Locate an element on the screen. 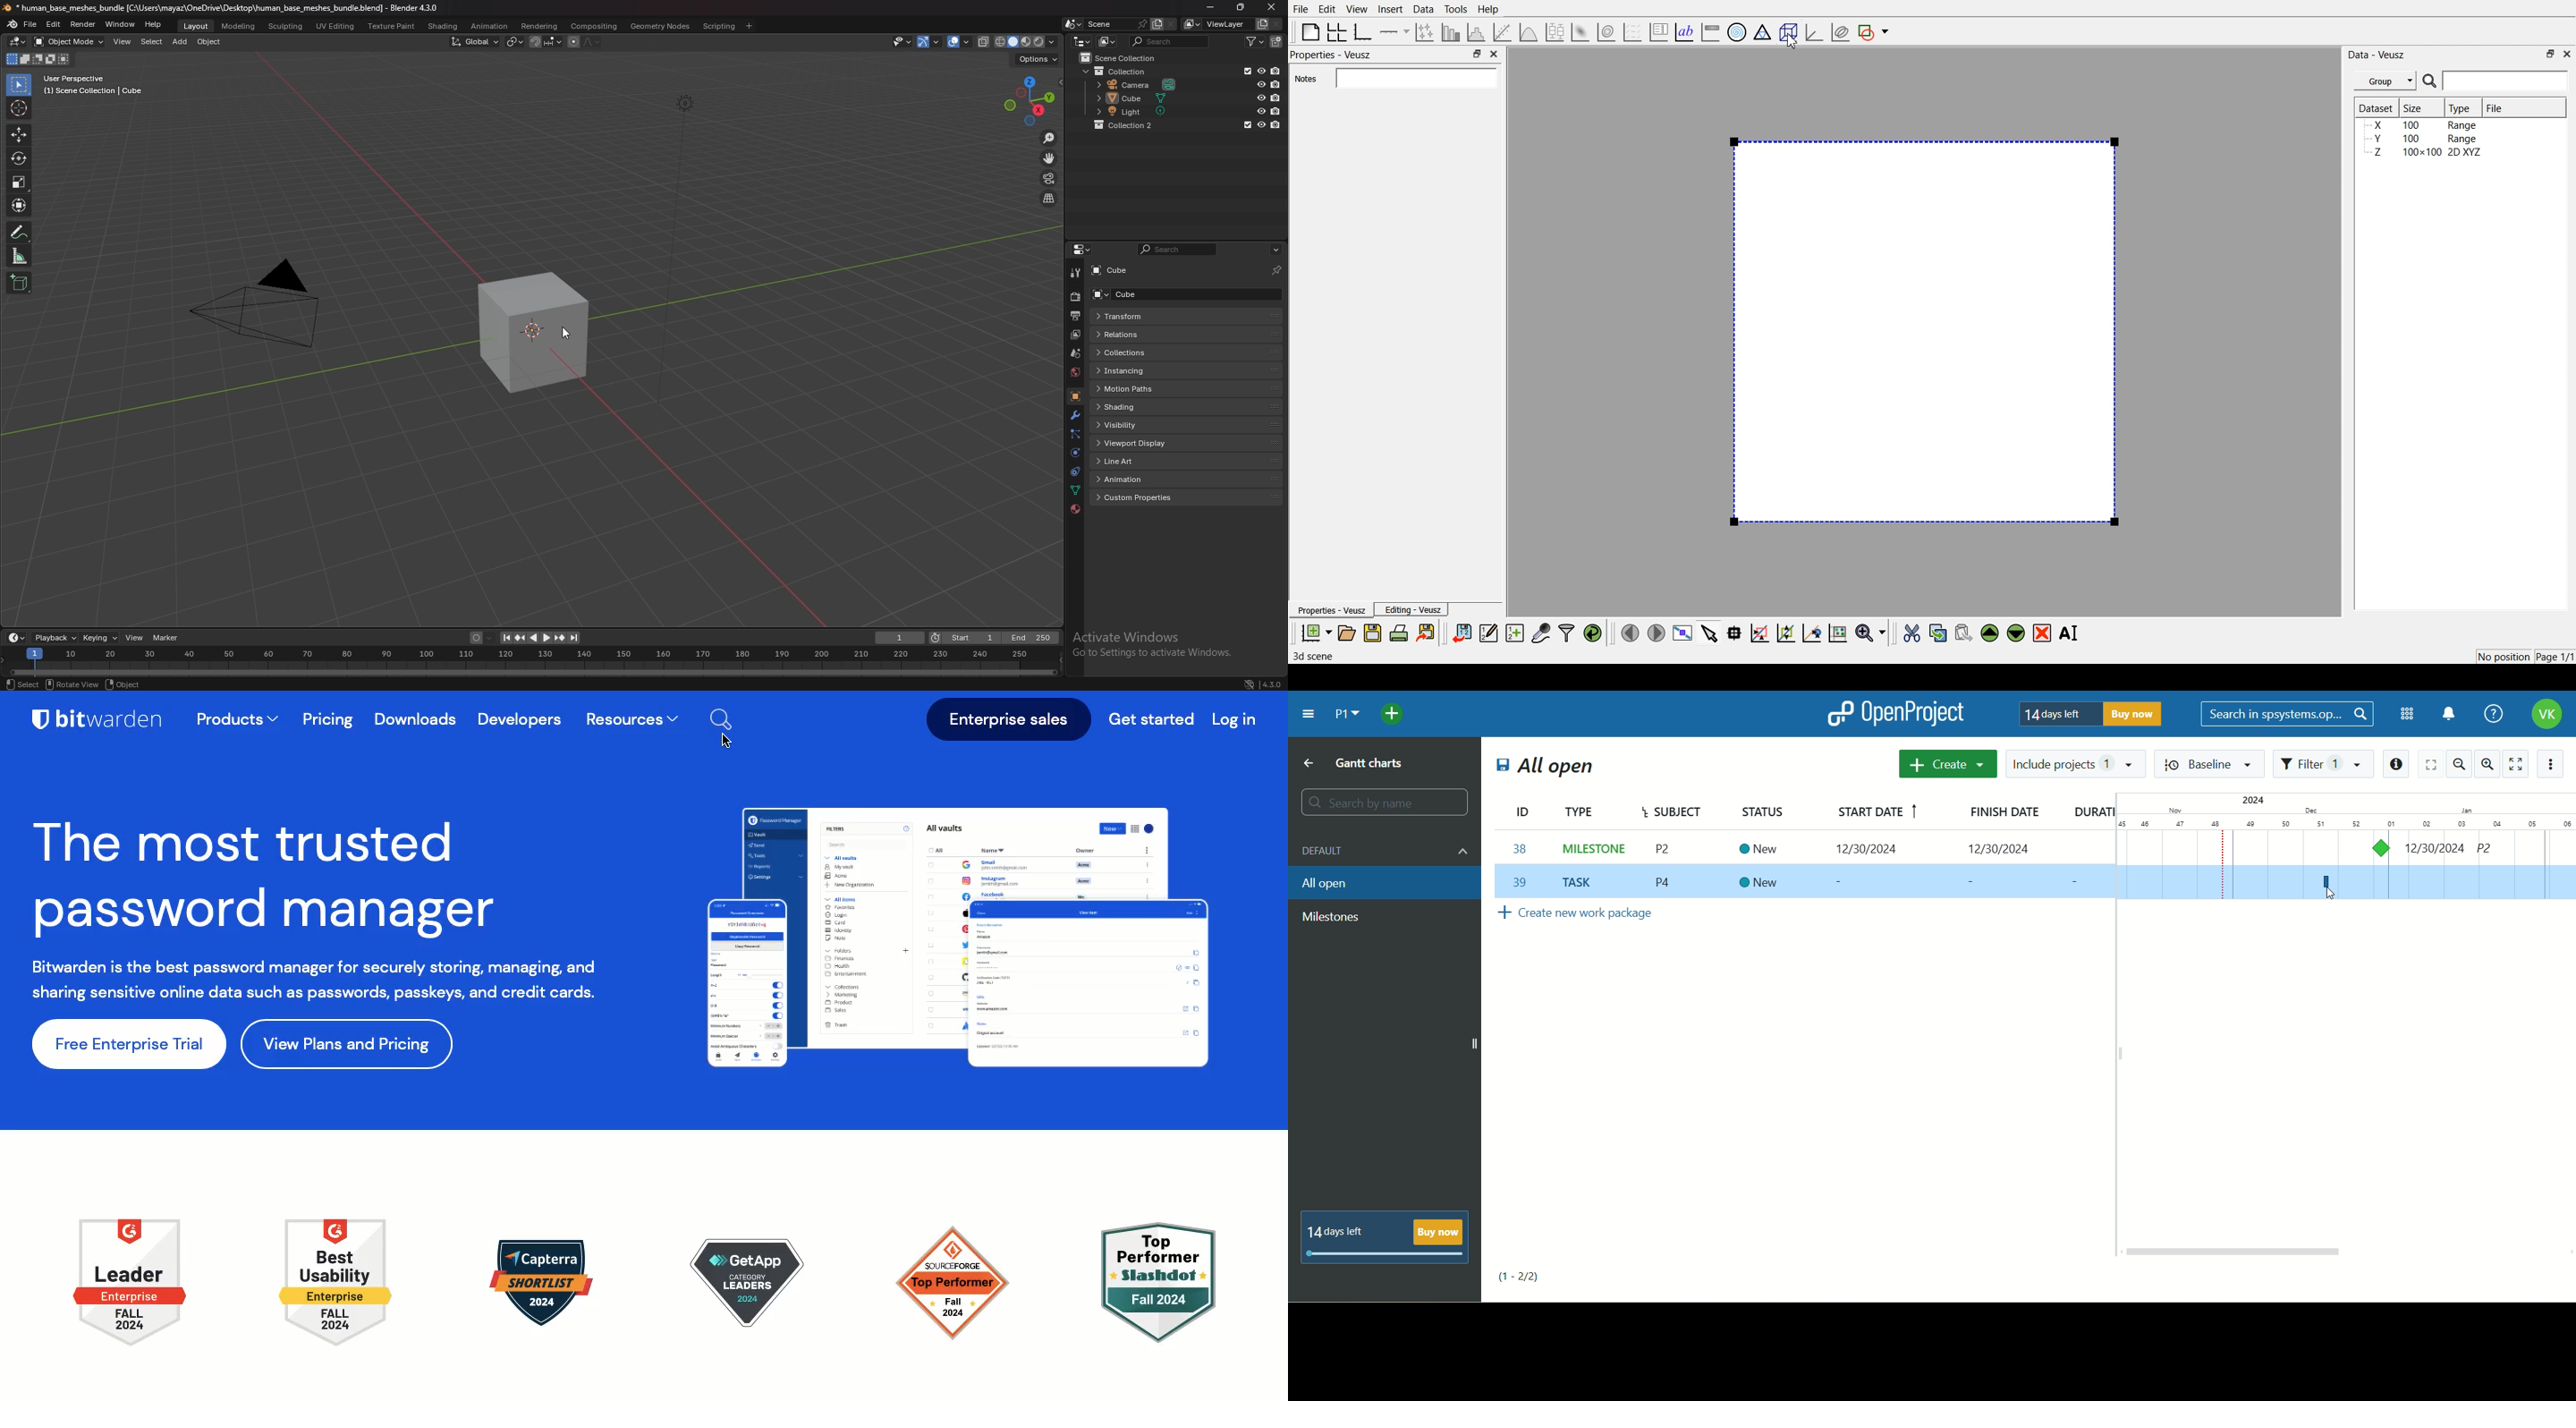 Image resolution: width=2576 pixels, height=1428 pixels. disable in renders is located at coordinates (1276, 125).